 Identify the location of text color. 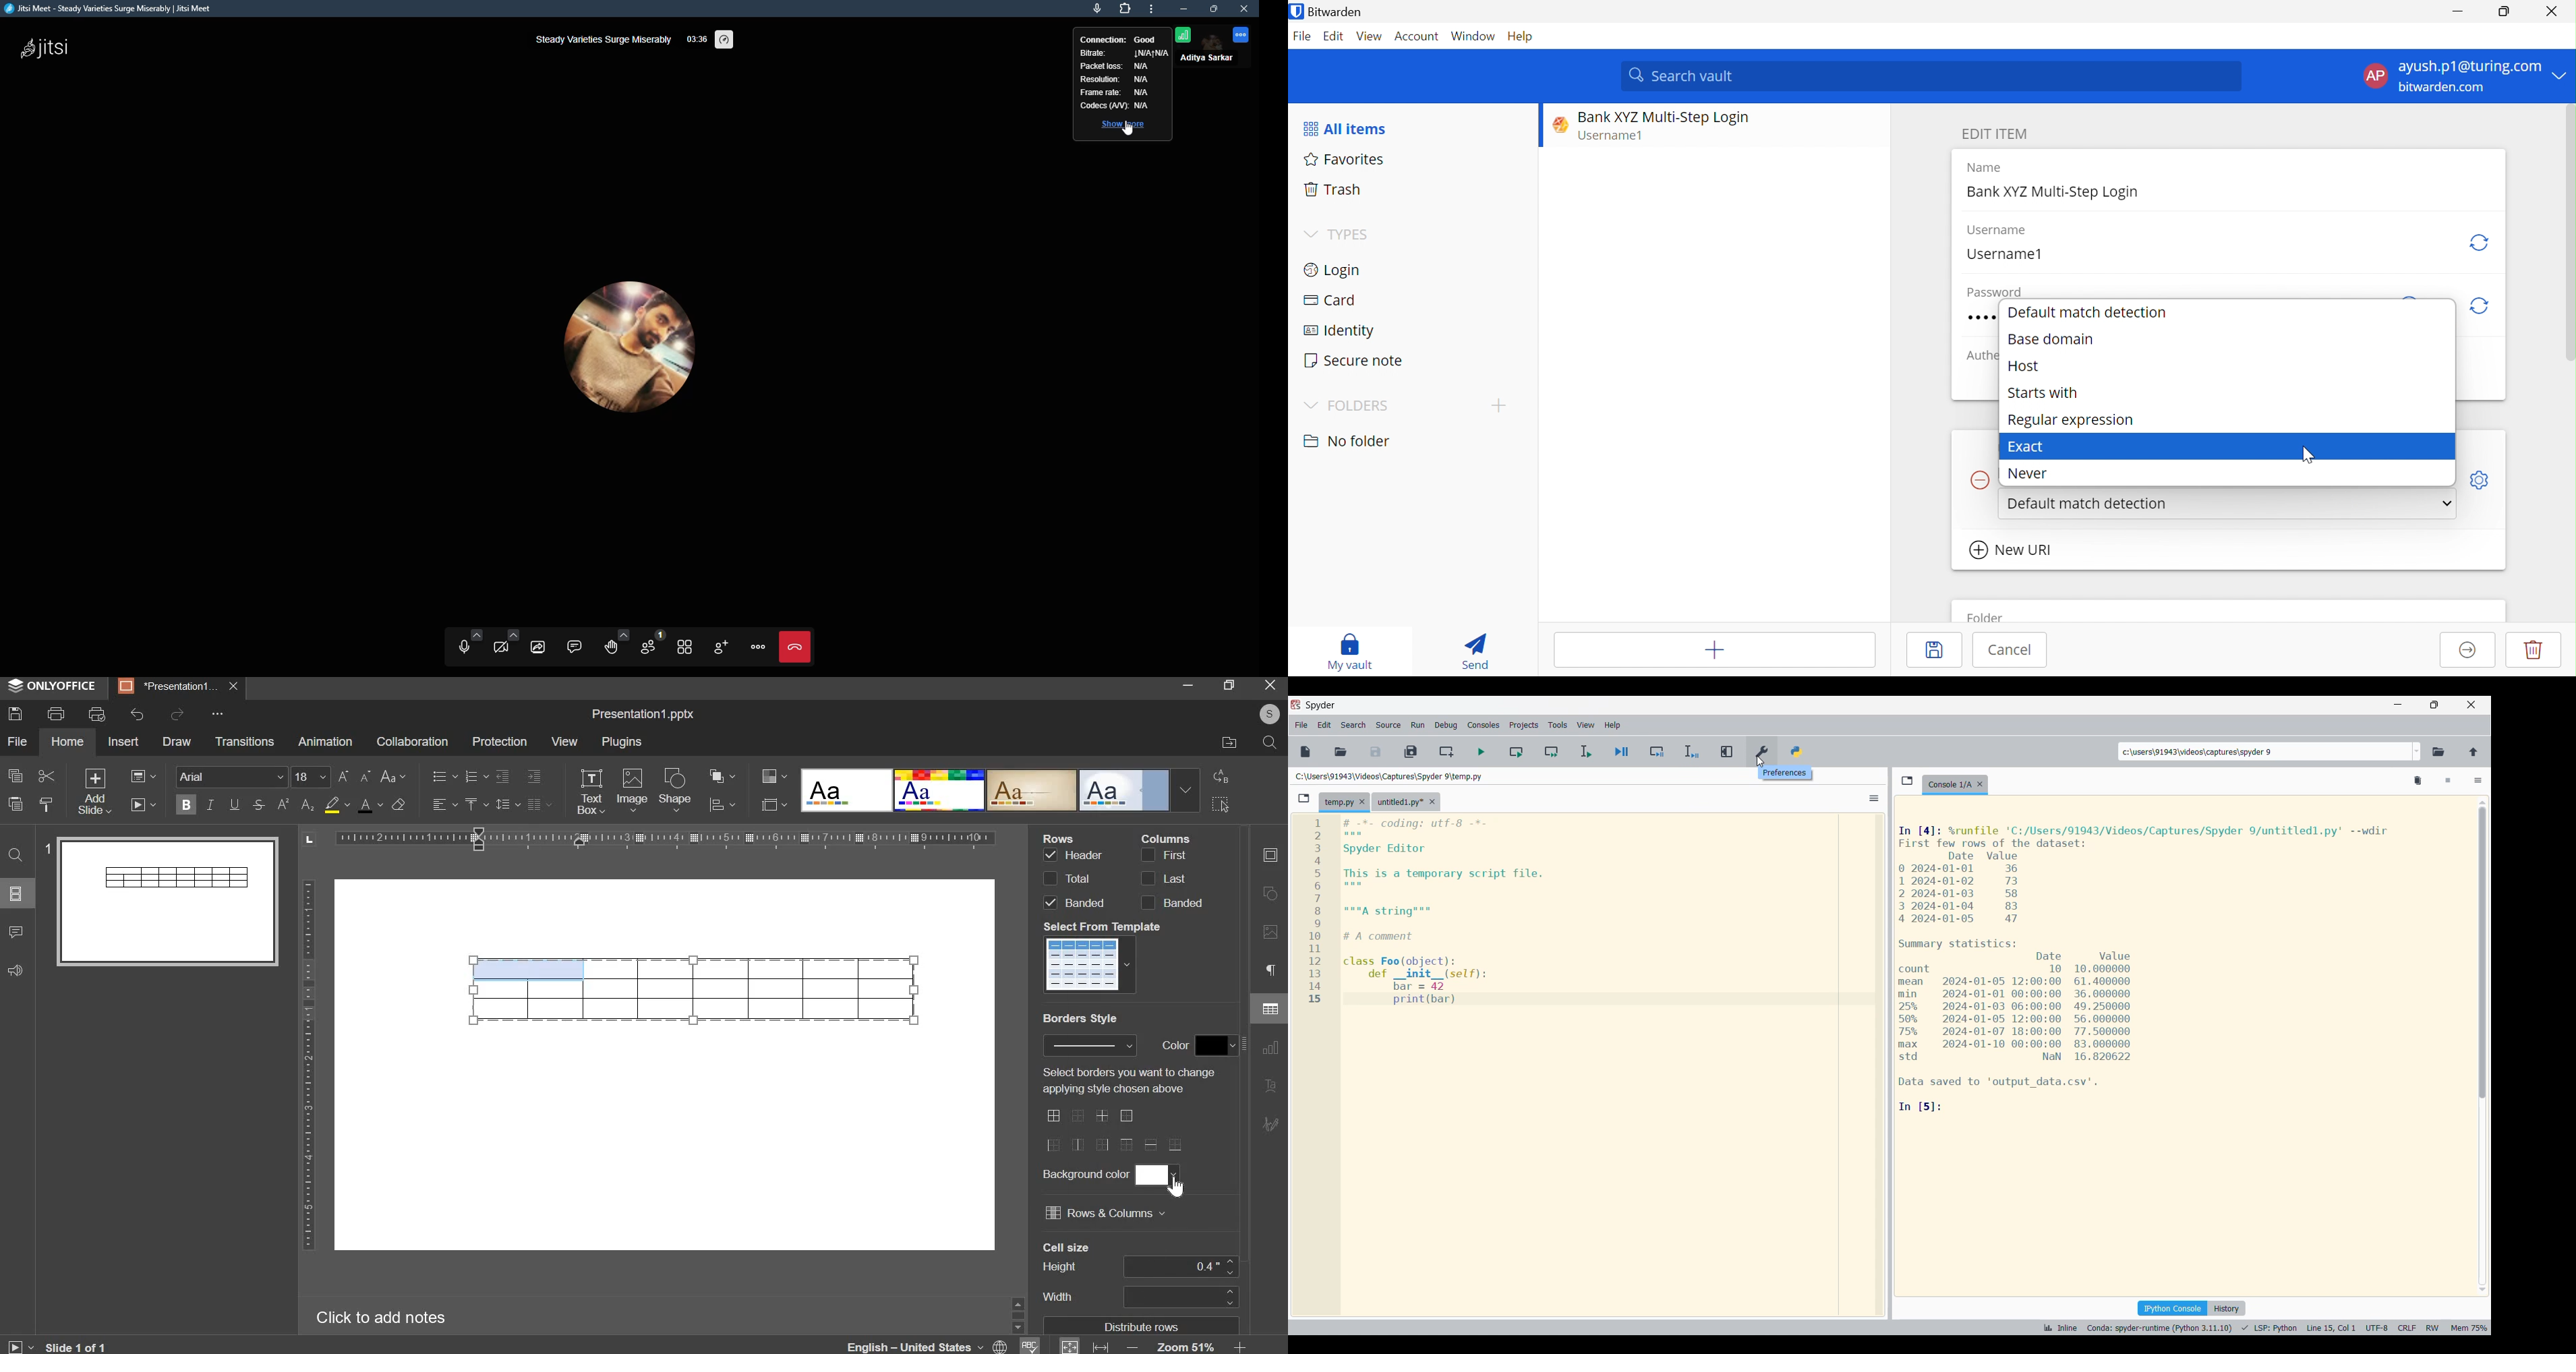
(370, 805).